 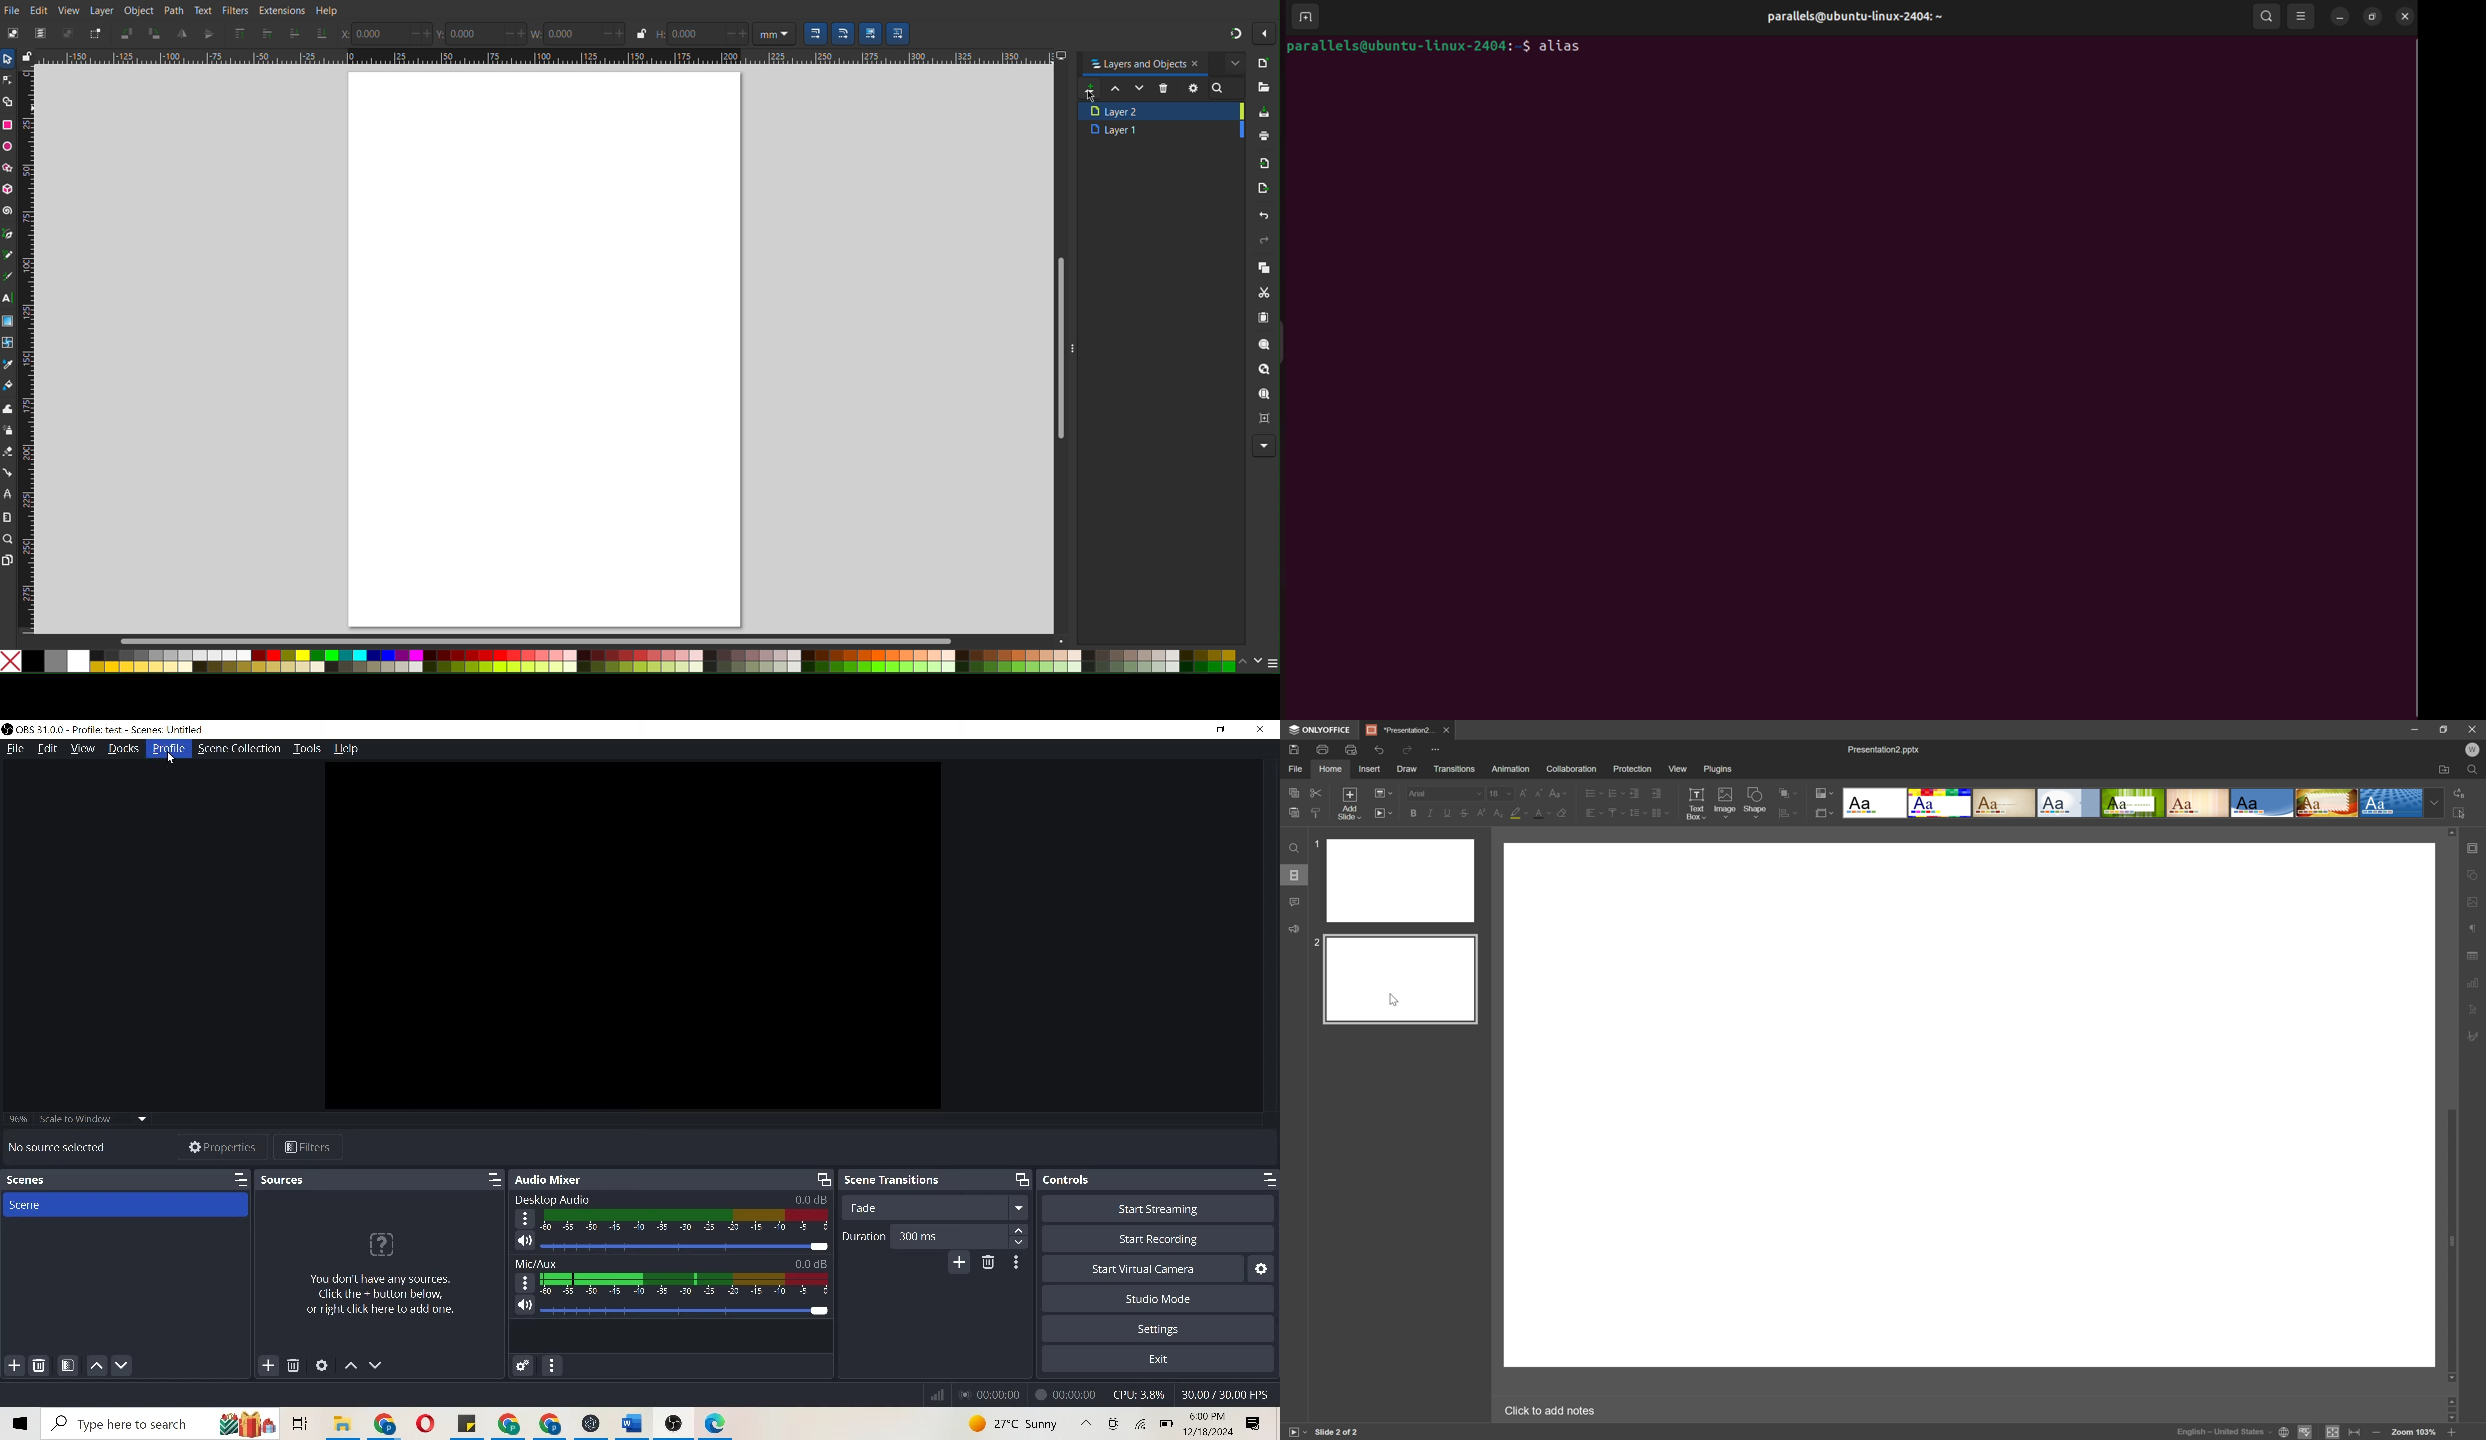 What do you see at coordinates (563, 1199) in the screenshot?
I see `Desktop Audio` at bounding box center [563, 1199].